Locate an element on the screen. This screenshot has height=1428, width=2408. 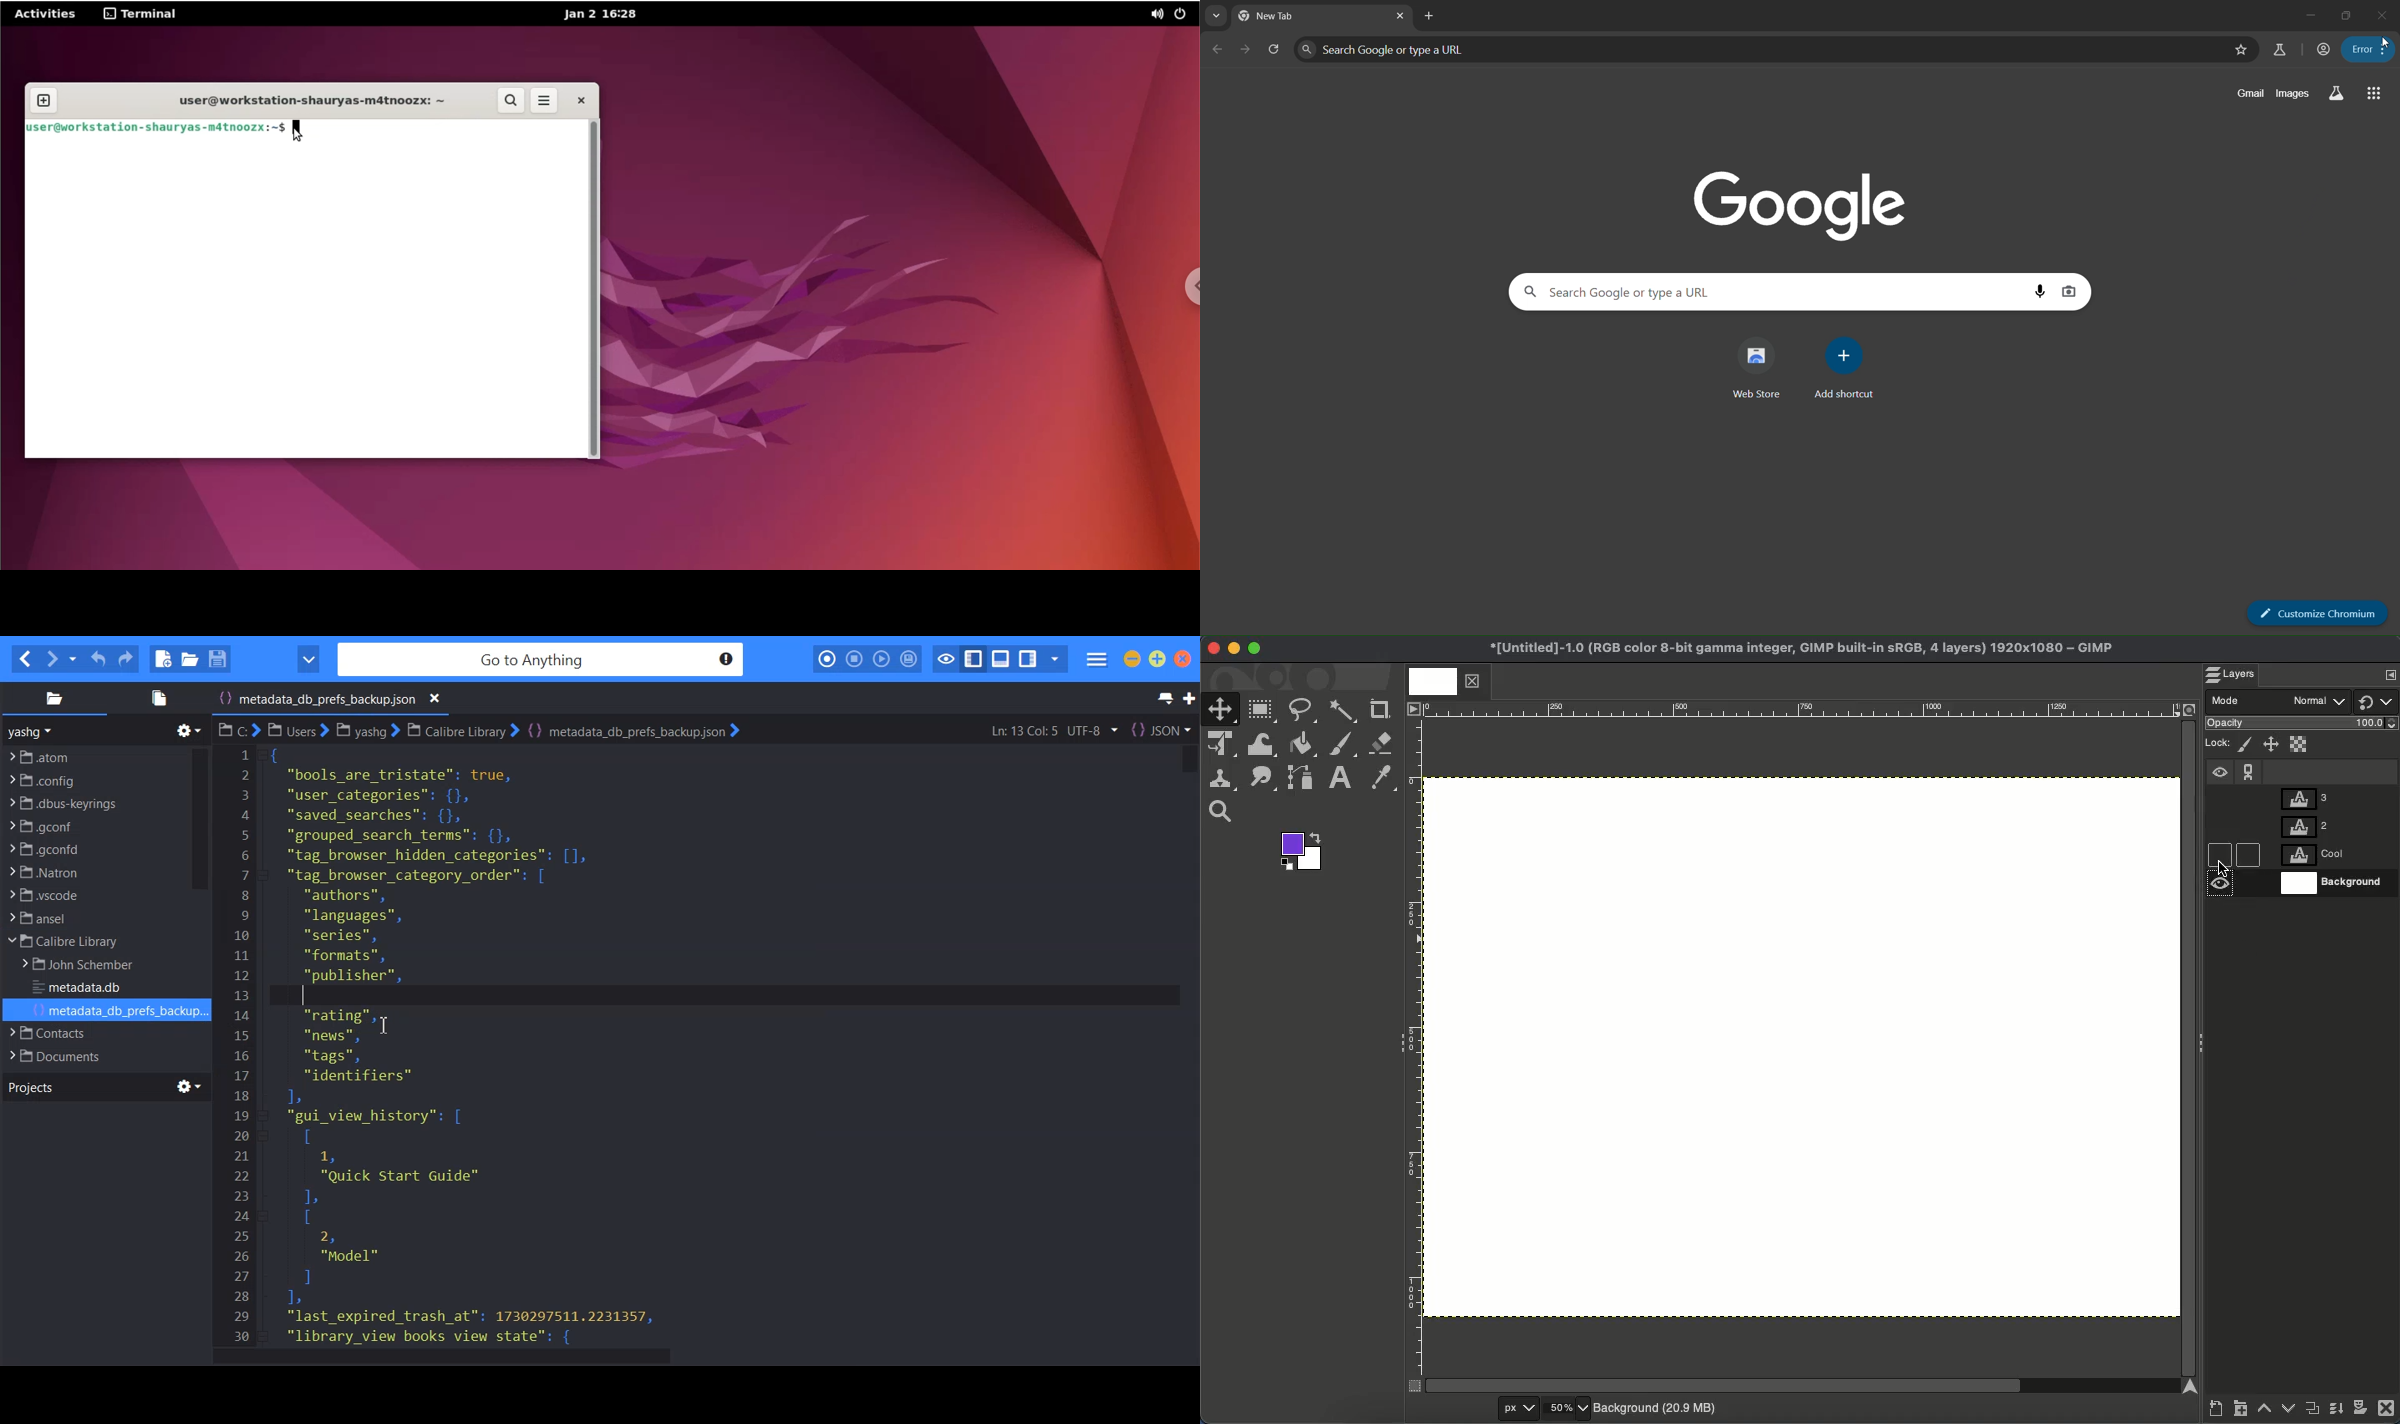
Line number is located at coordinates (242, 1045).